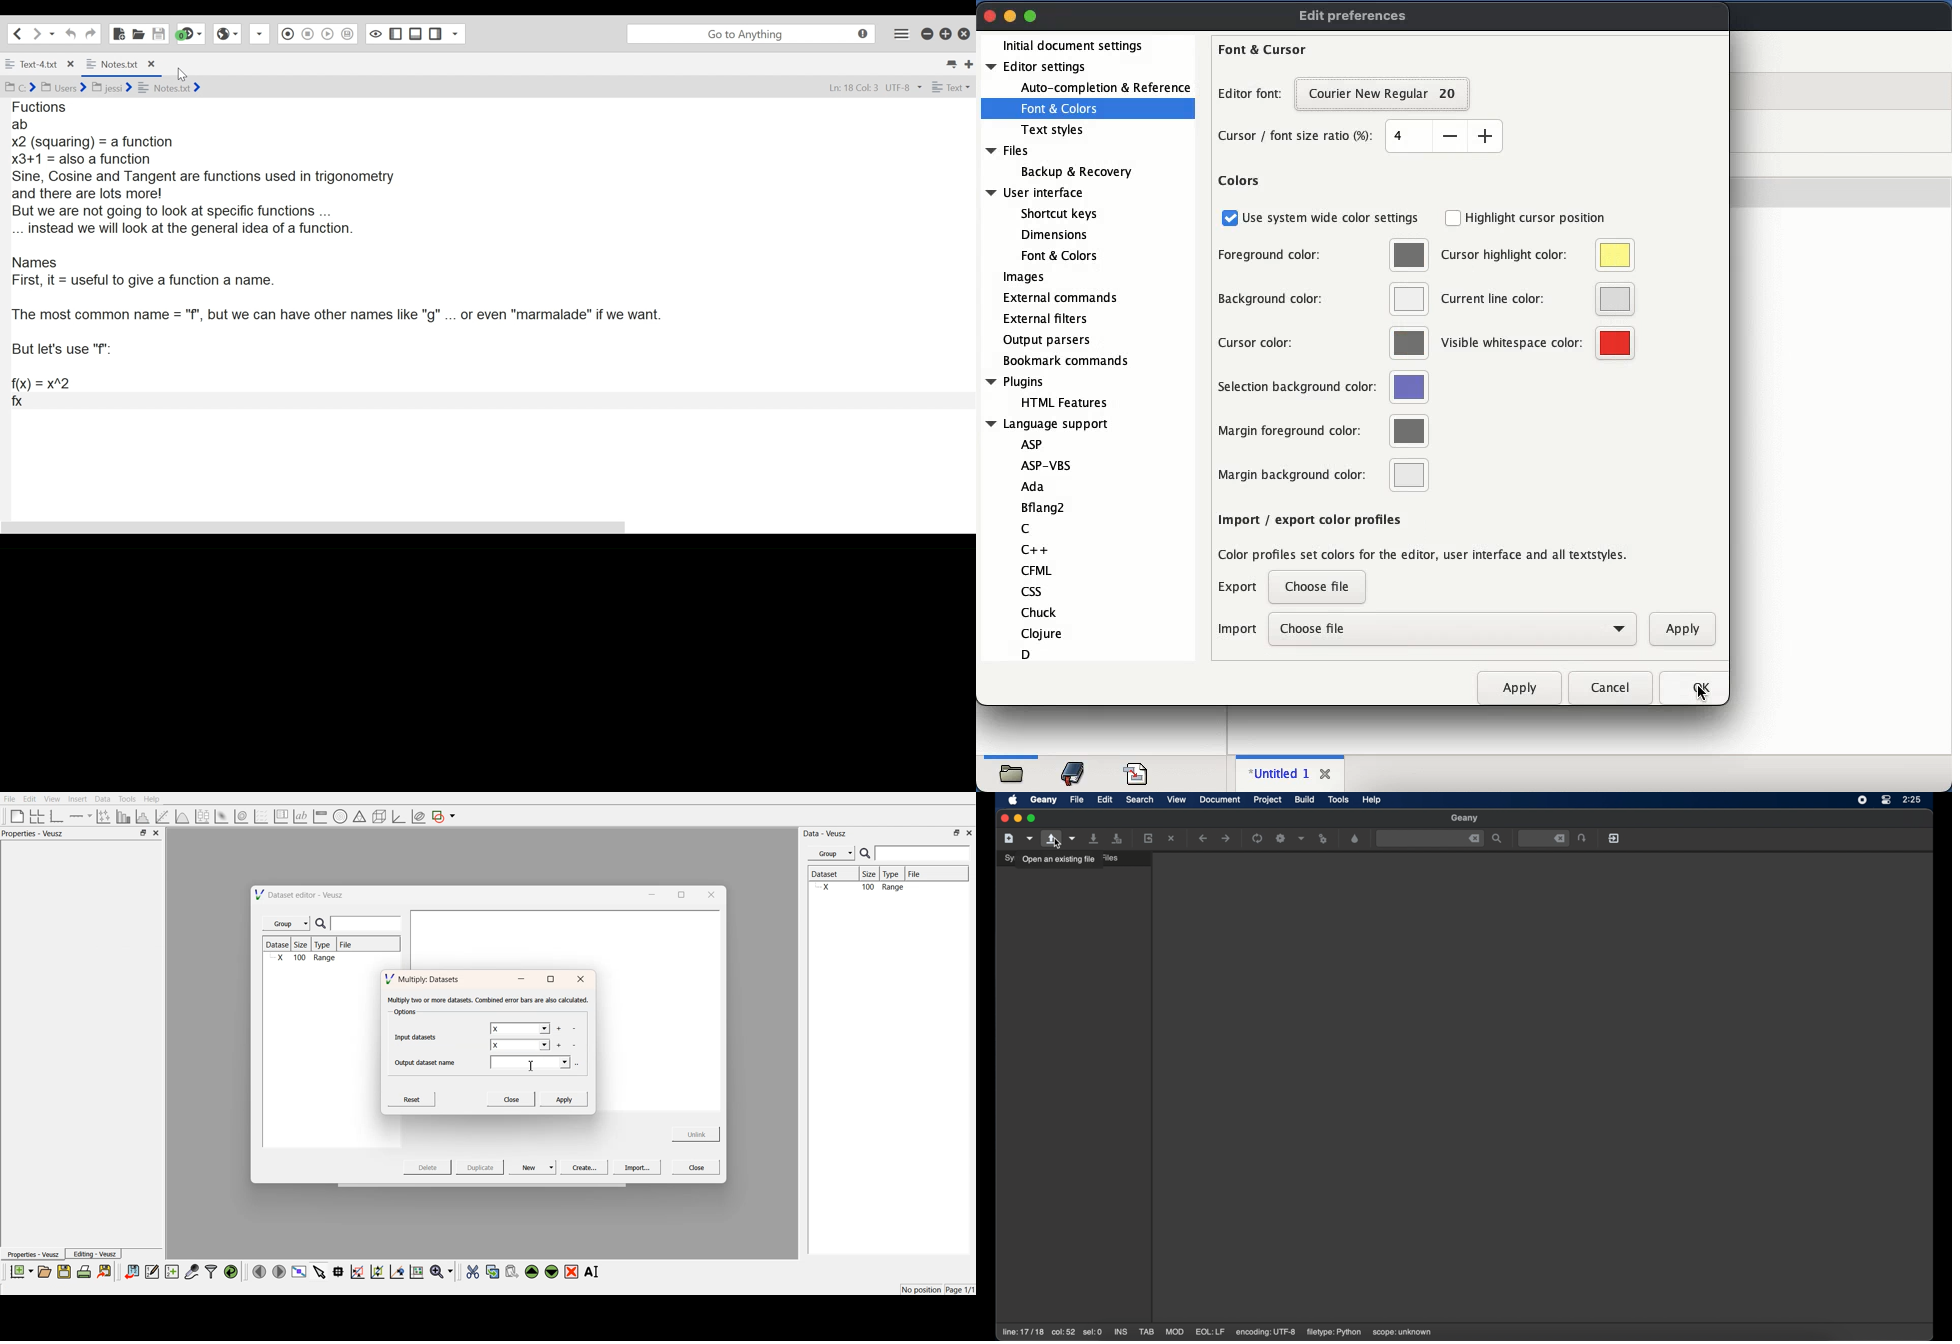 Image resolution: width=1960 pixels, height=1344 pixels. Describe the element at coordinates (376, 1271) in the screenshot. I see `zoom out the graph axes` at that location.